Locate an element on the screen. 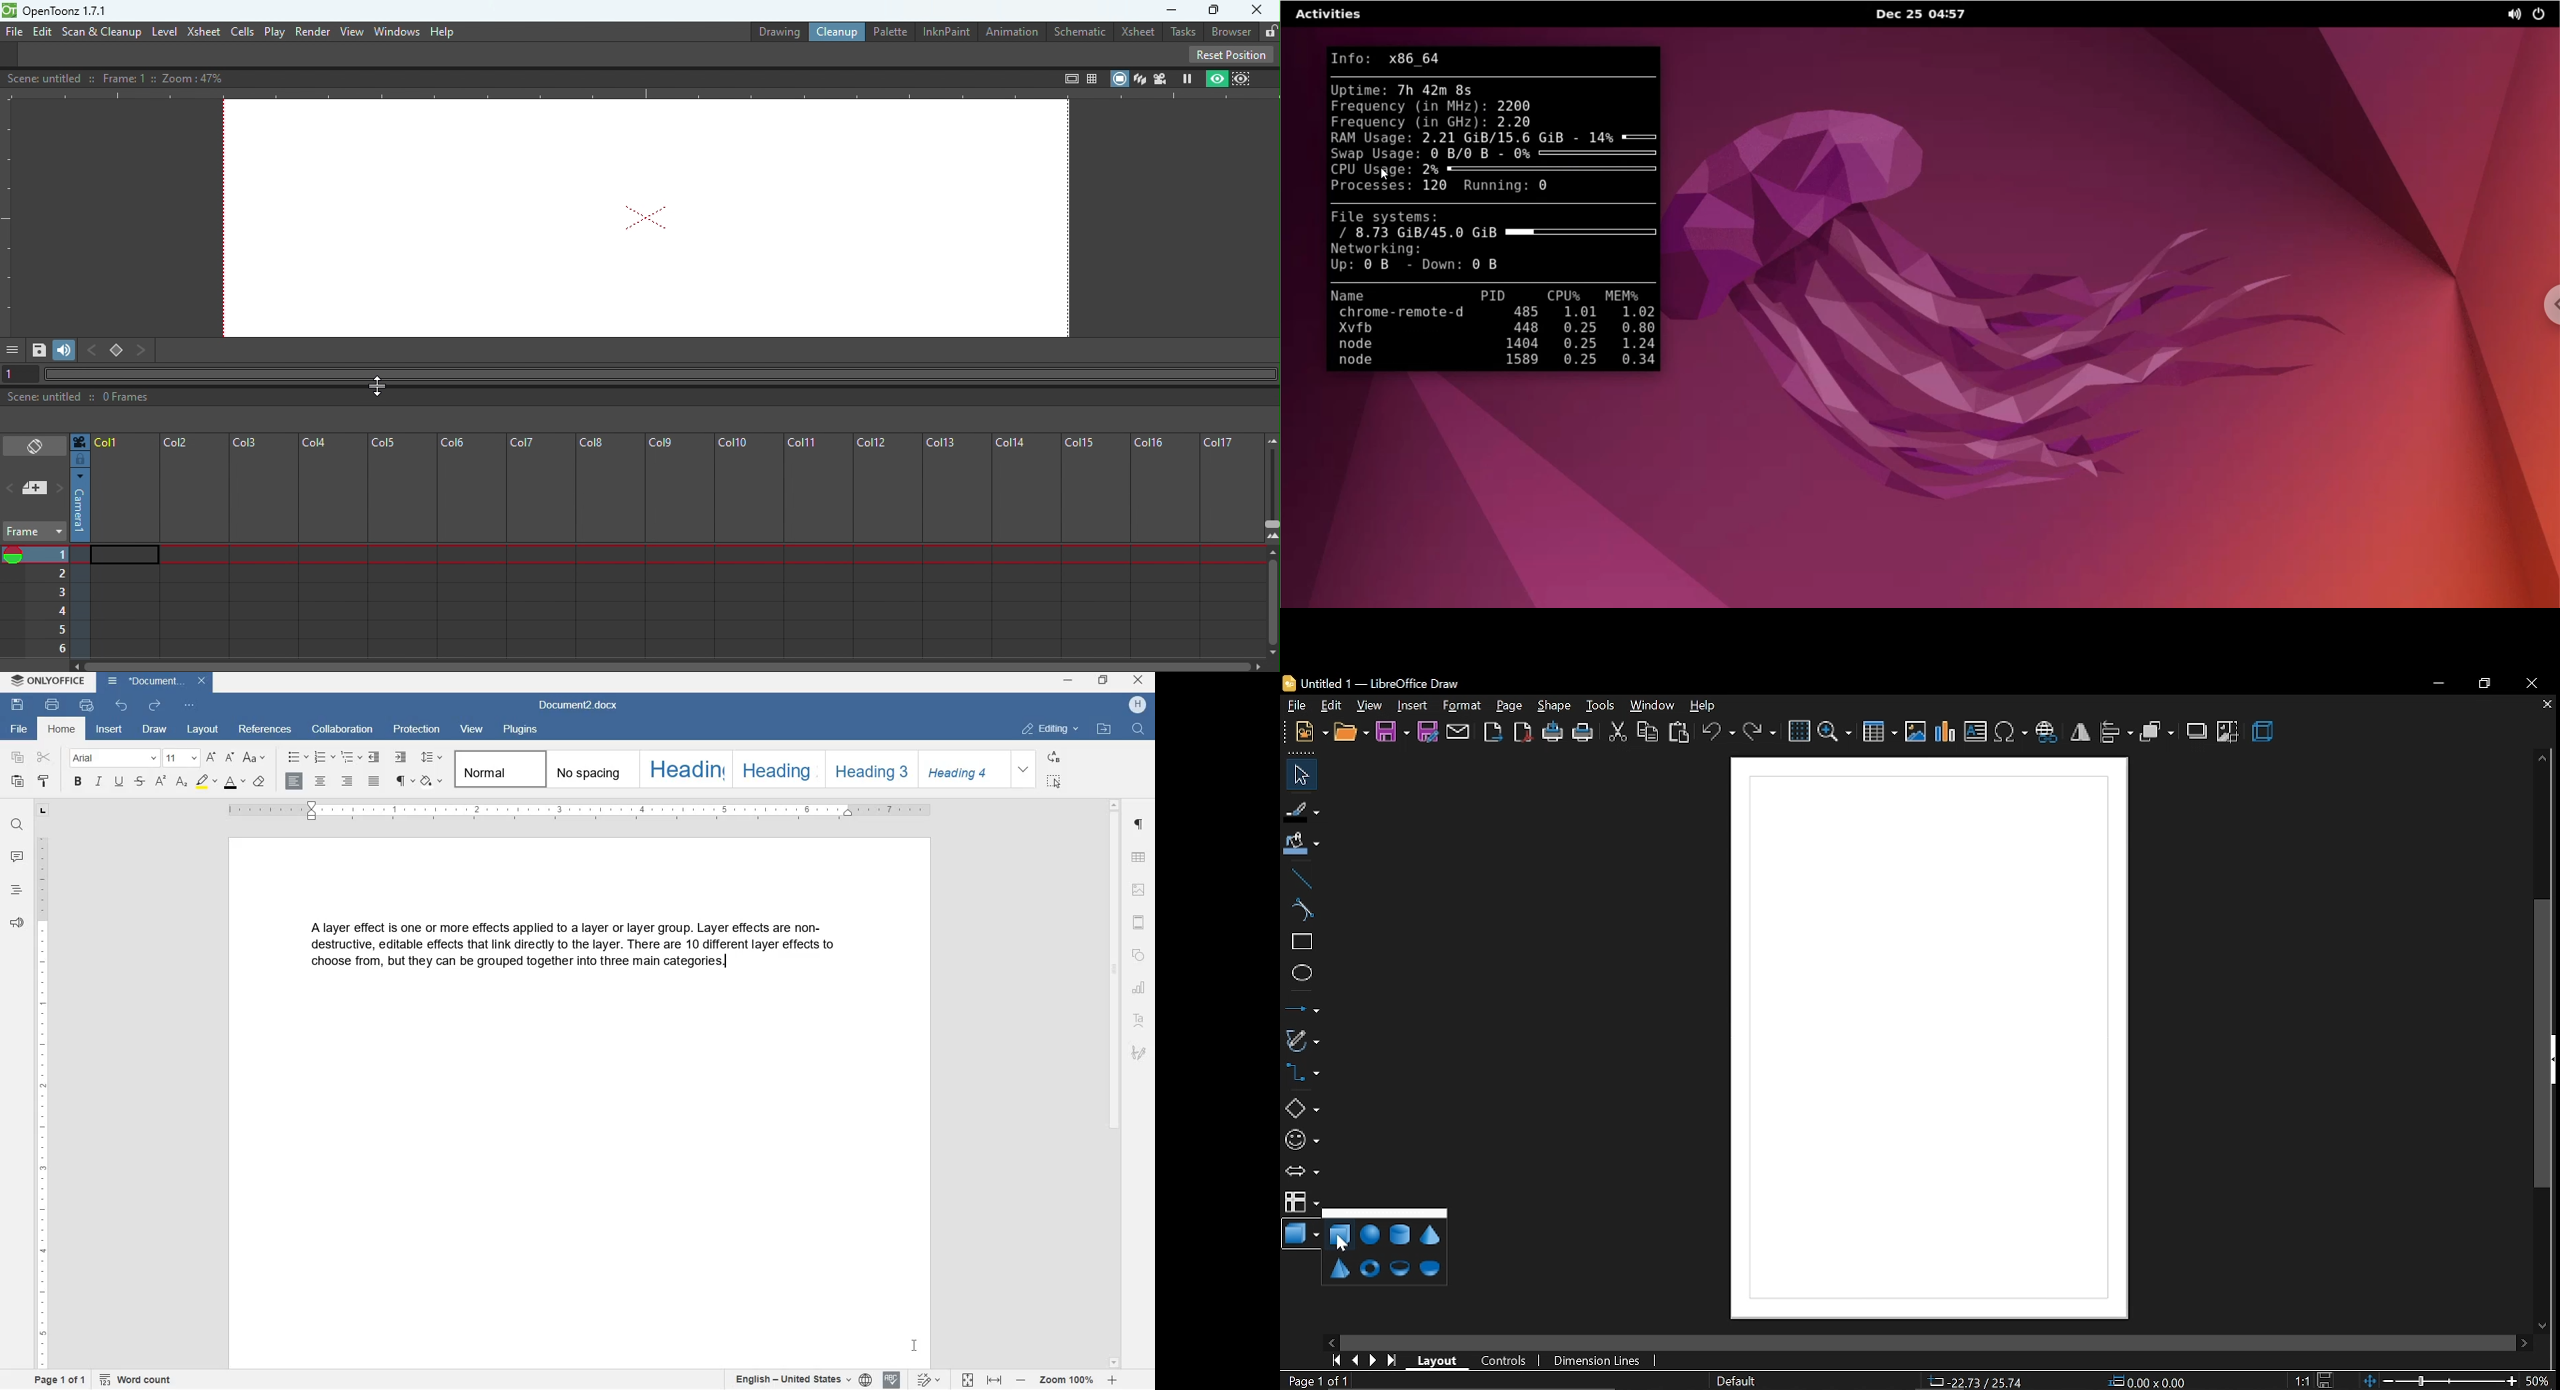 The image size is (2576, 1400). cube is located at coordinates (1343, 1237).